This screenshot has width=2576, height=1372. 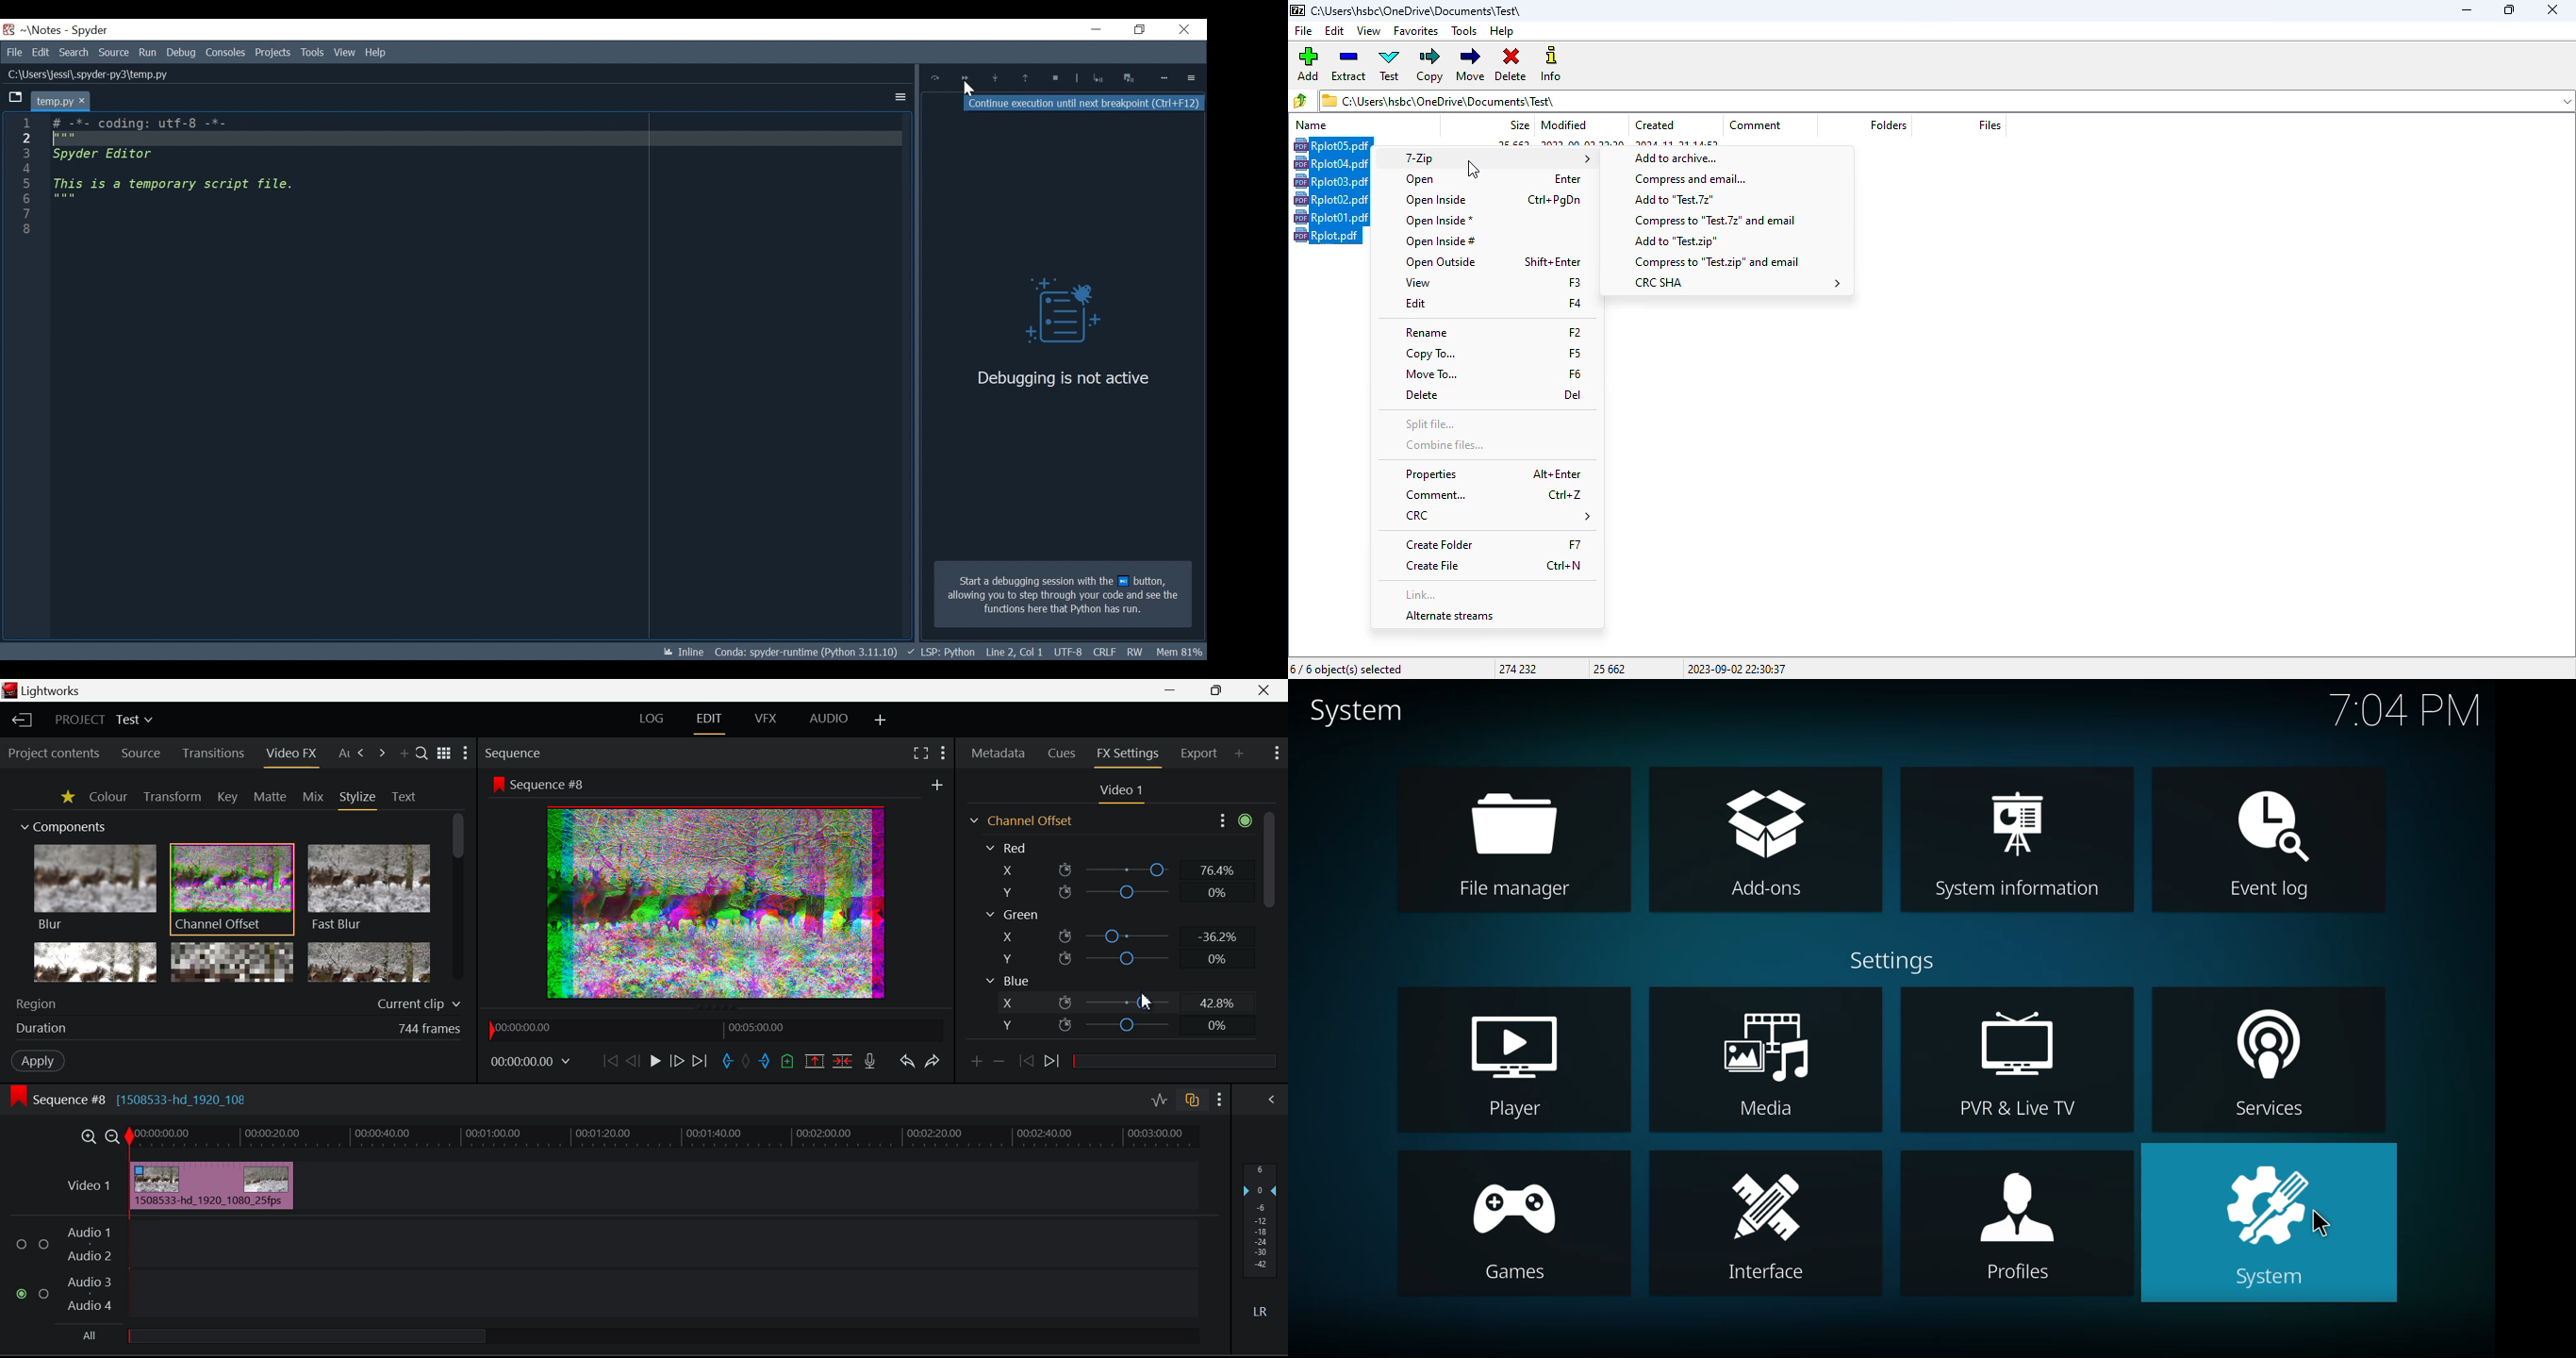 What do you see at coordinates (213, 1184) in the screenshot?
I see `Effect Applied` at bounding box center [213, 1184].